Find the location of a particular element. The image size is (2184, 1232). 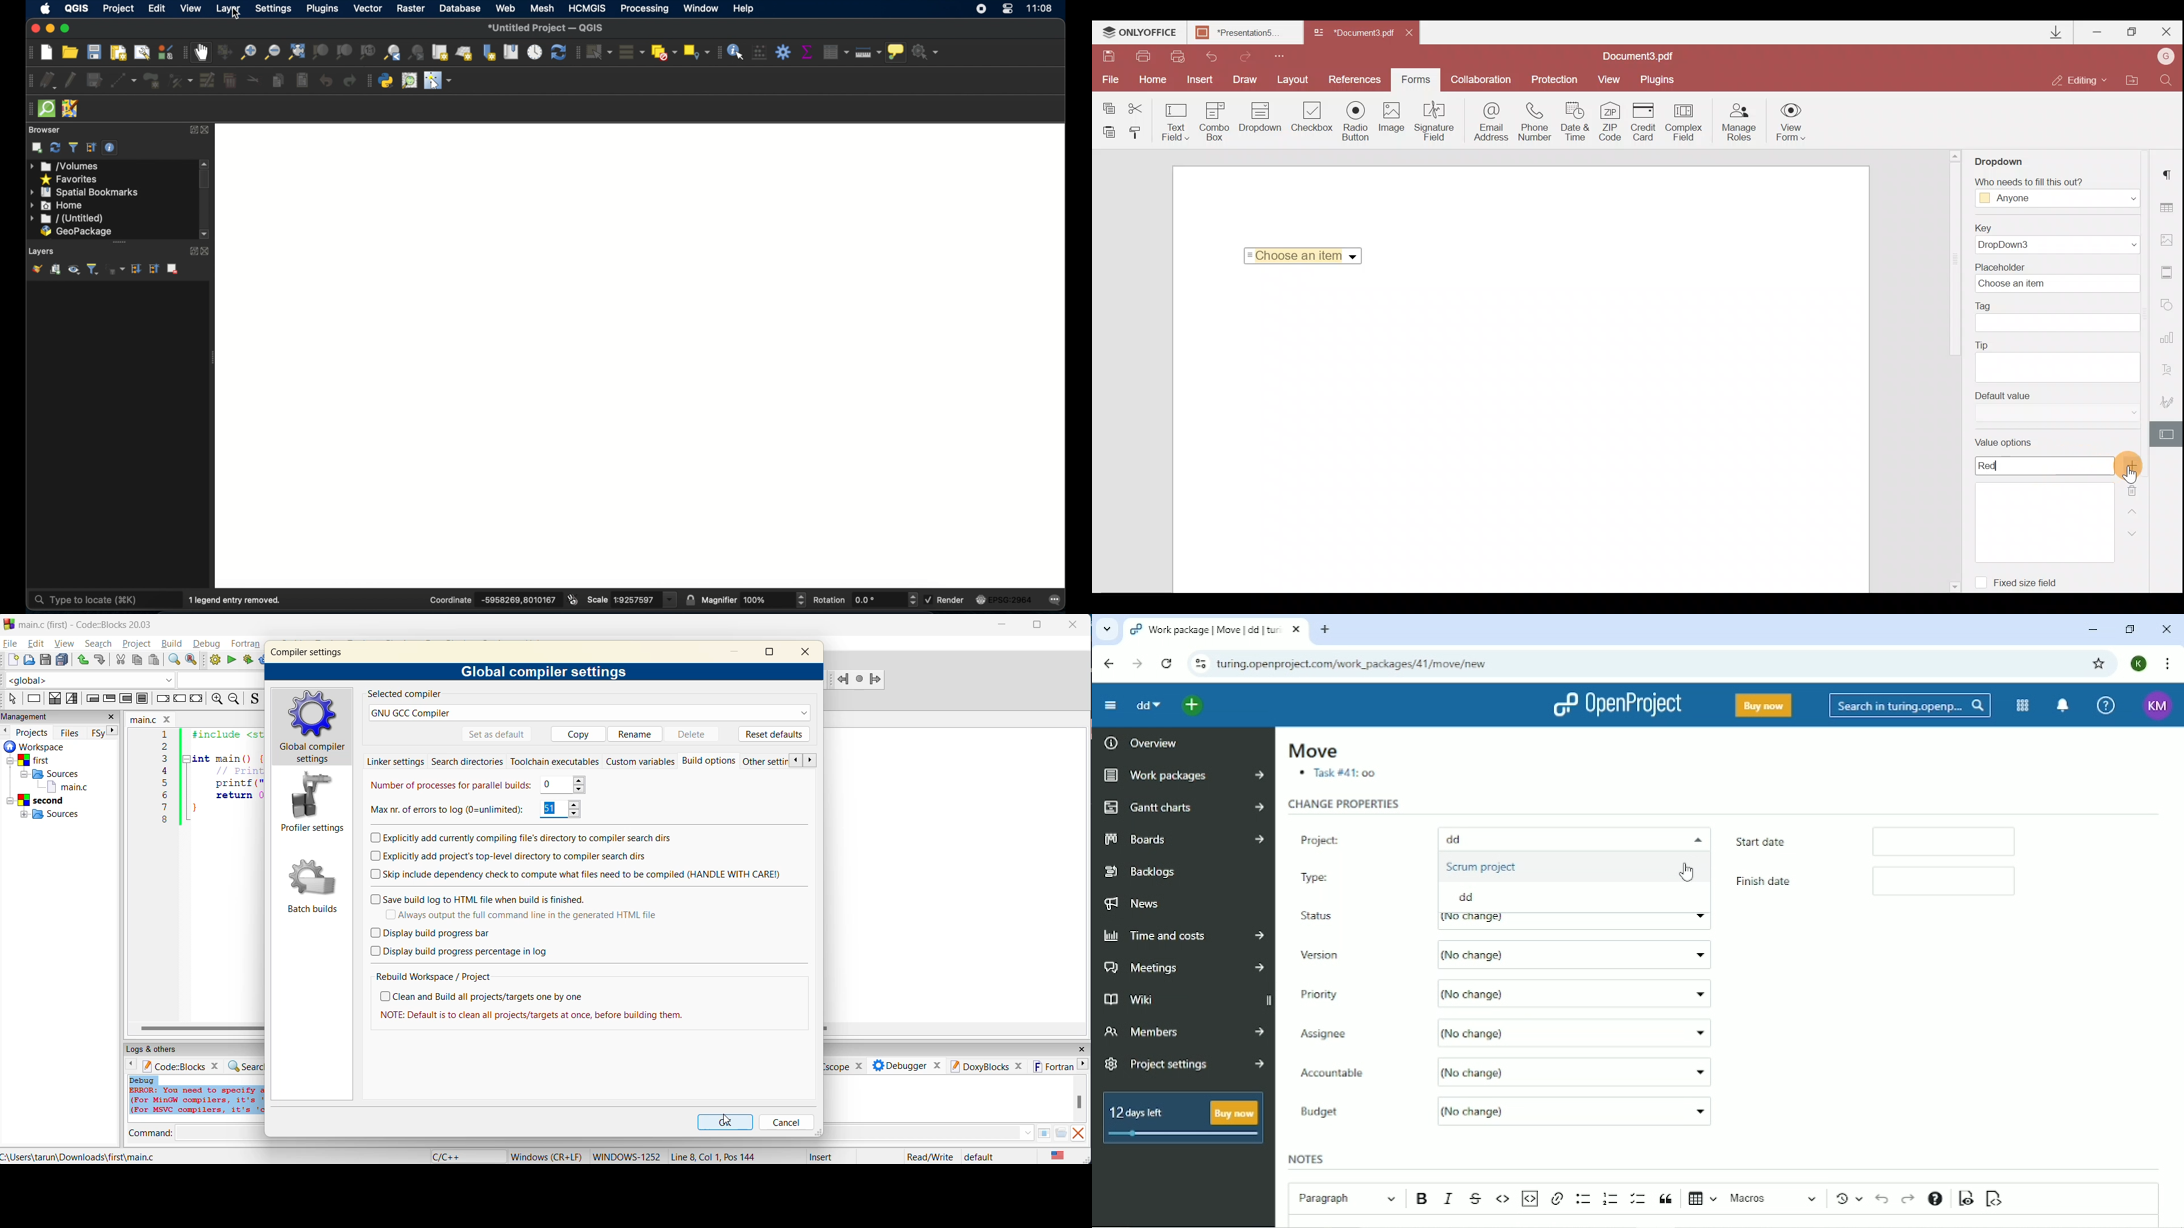

skip include dependency check to compute what files need to be compiled (HANDLE WITH CARE) is located at coordinates (586, 875).